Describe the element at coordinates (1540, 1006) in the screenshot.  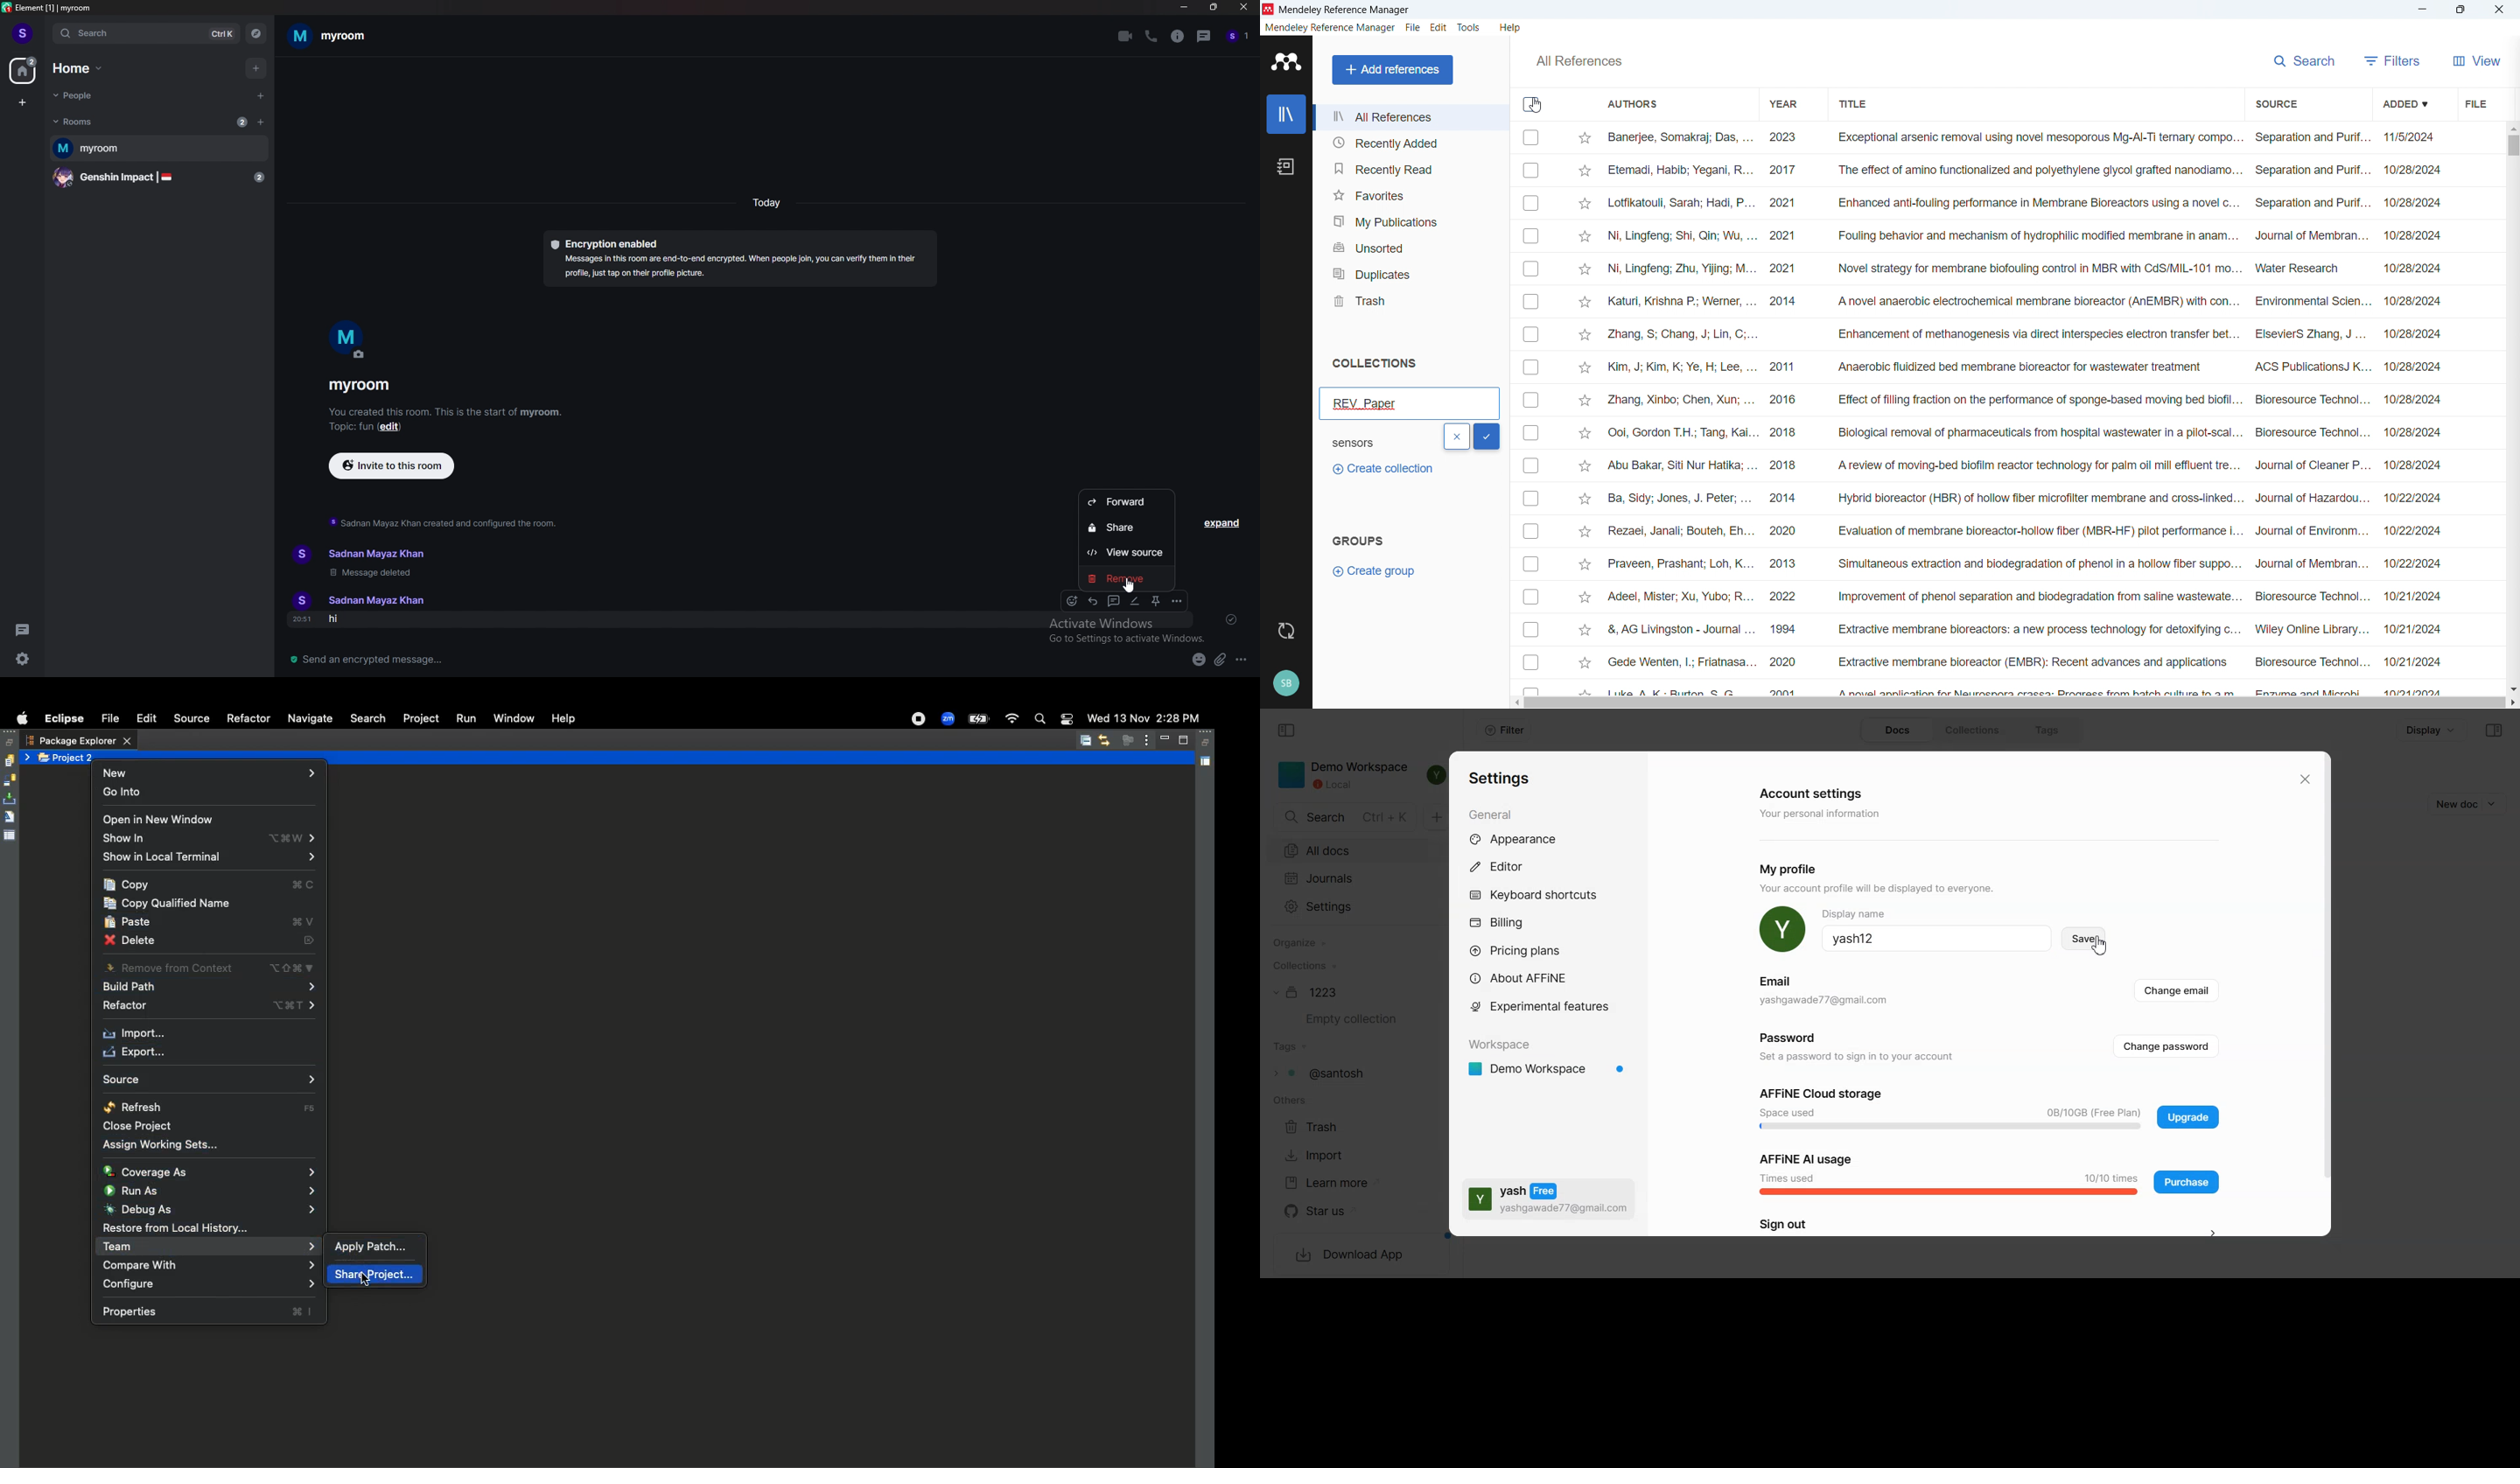
I see `Experimental feature` at that location.